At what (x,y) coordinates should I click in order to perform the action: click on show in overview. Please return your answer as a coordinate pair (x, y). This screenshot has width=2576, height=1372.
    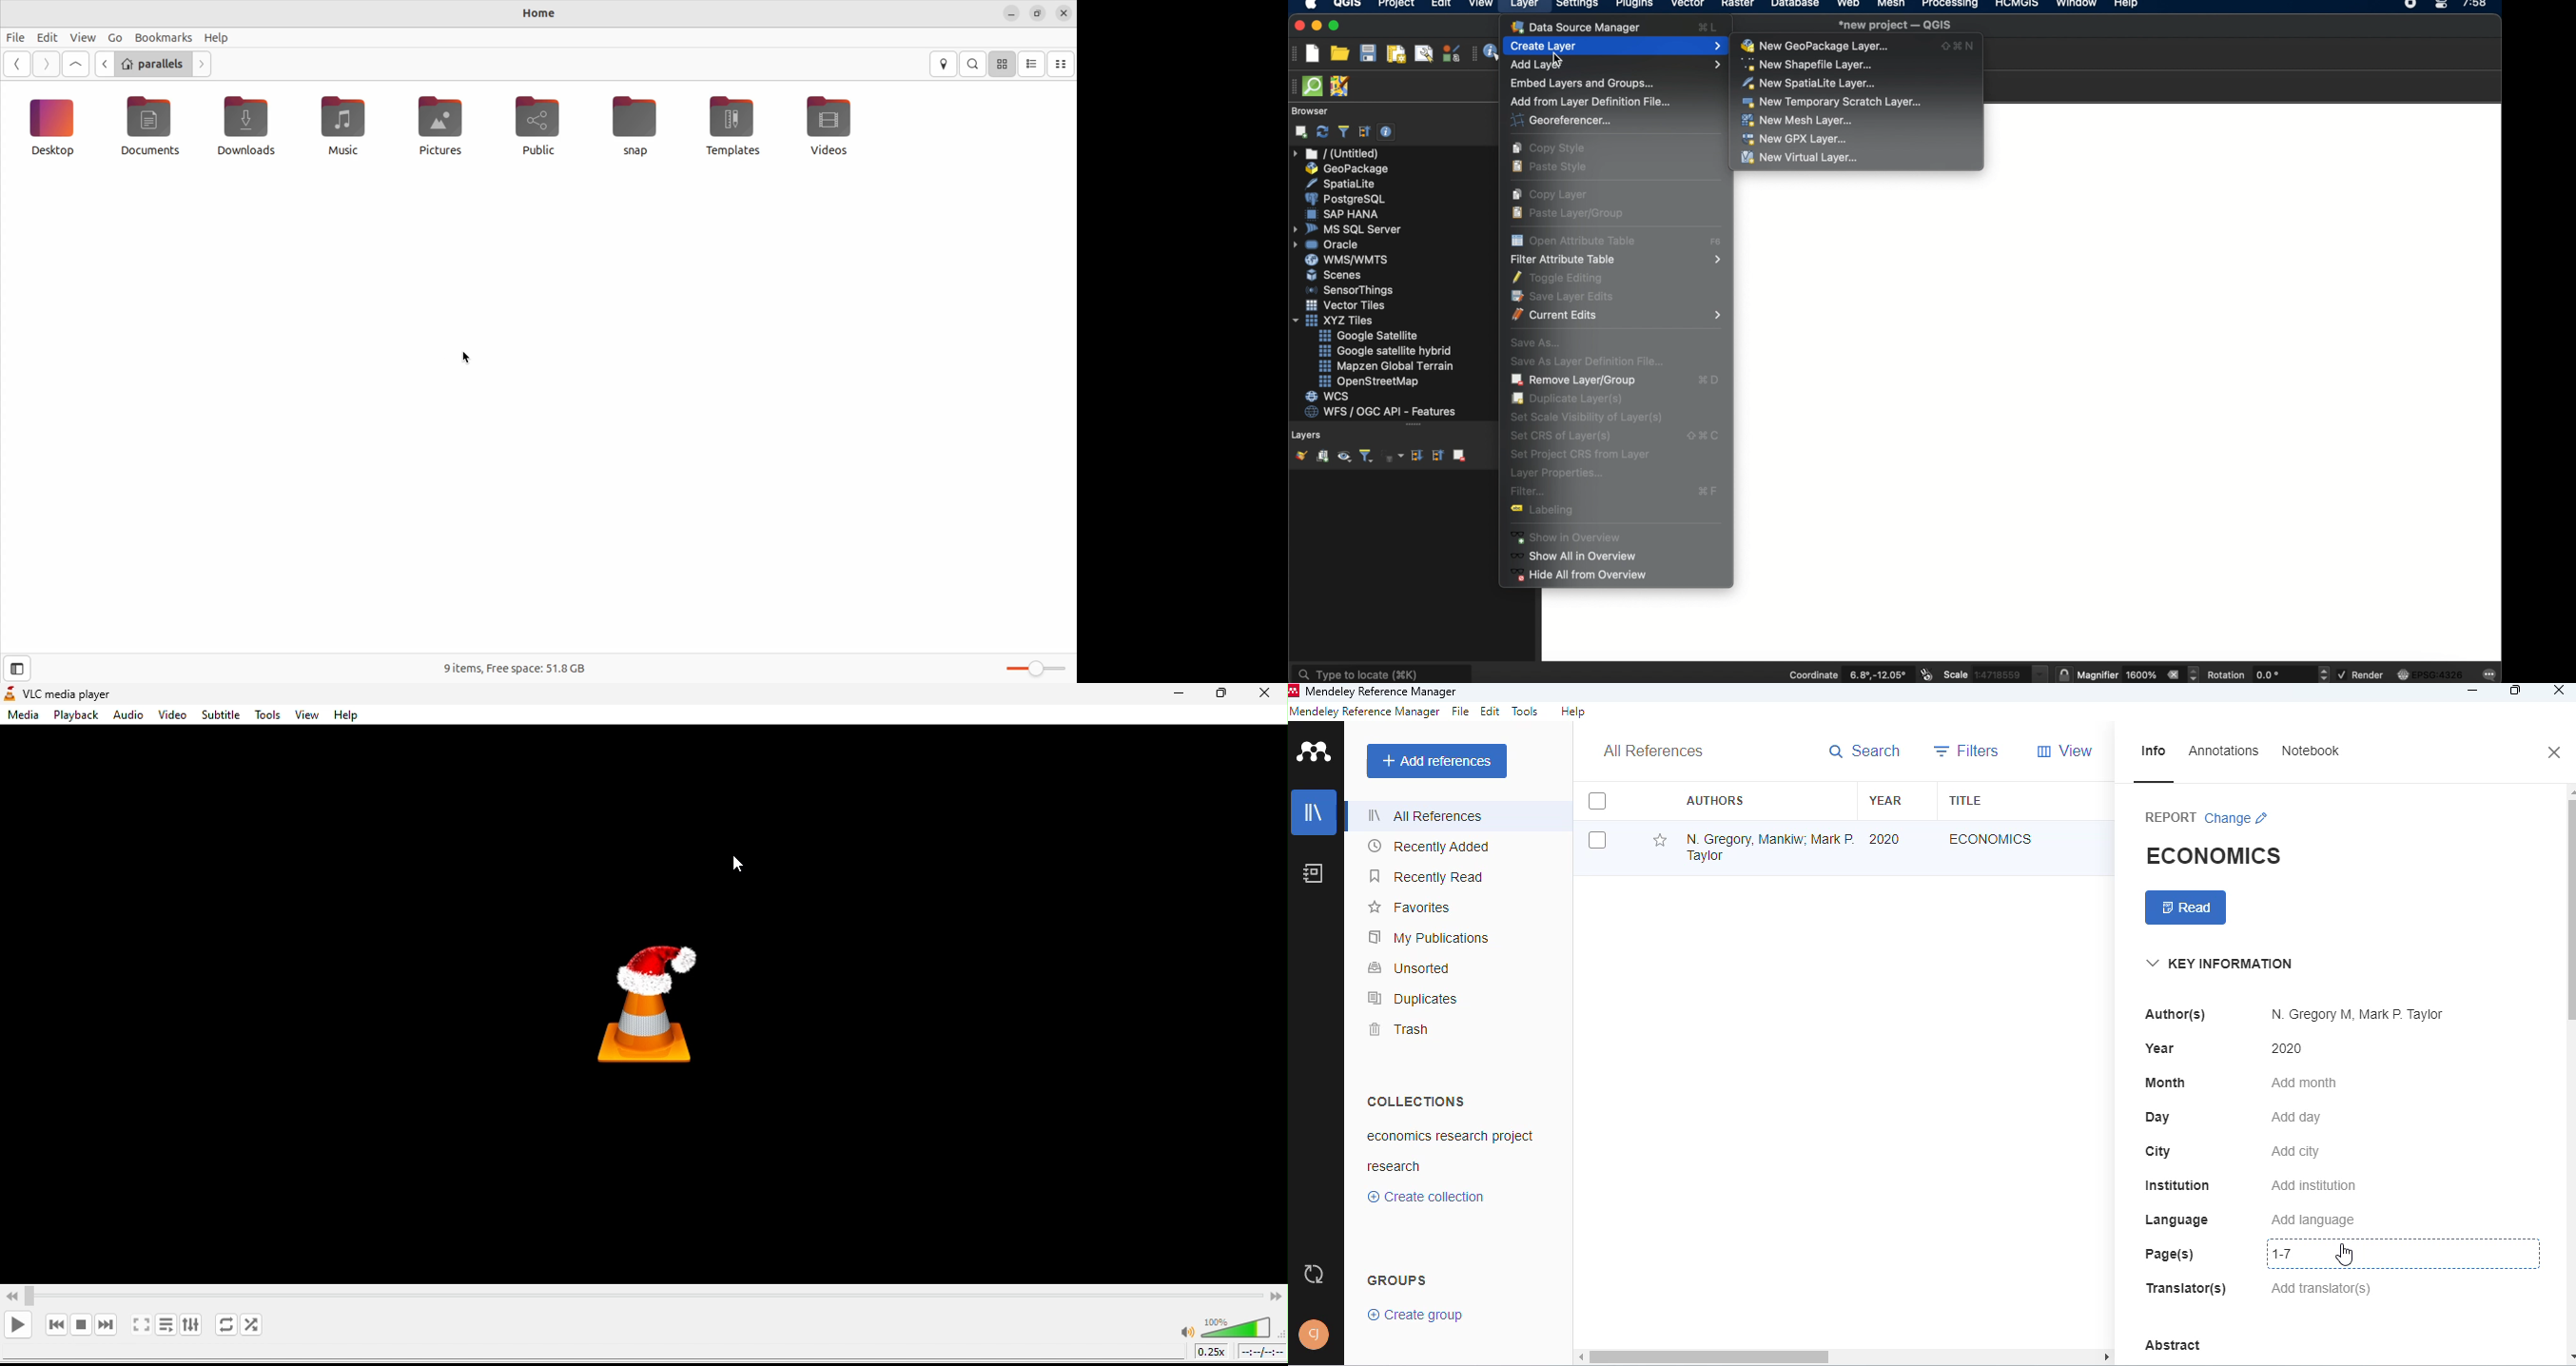
    Looking at the image, I should click on (1566, 538).